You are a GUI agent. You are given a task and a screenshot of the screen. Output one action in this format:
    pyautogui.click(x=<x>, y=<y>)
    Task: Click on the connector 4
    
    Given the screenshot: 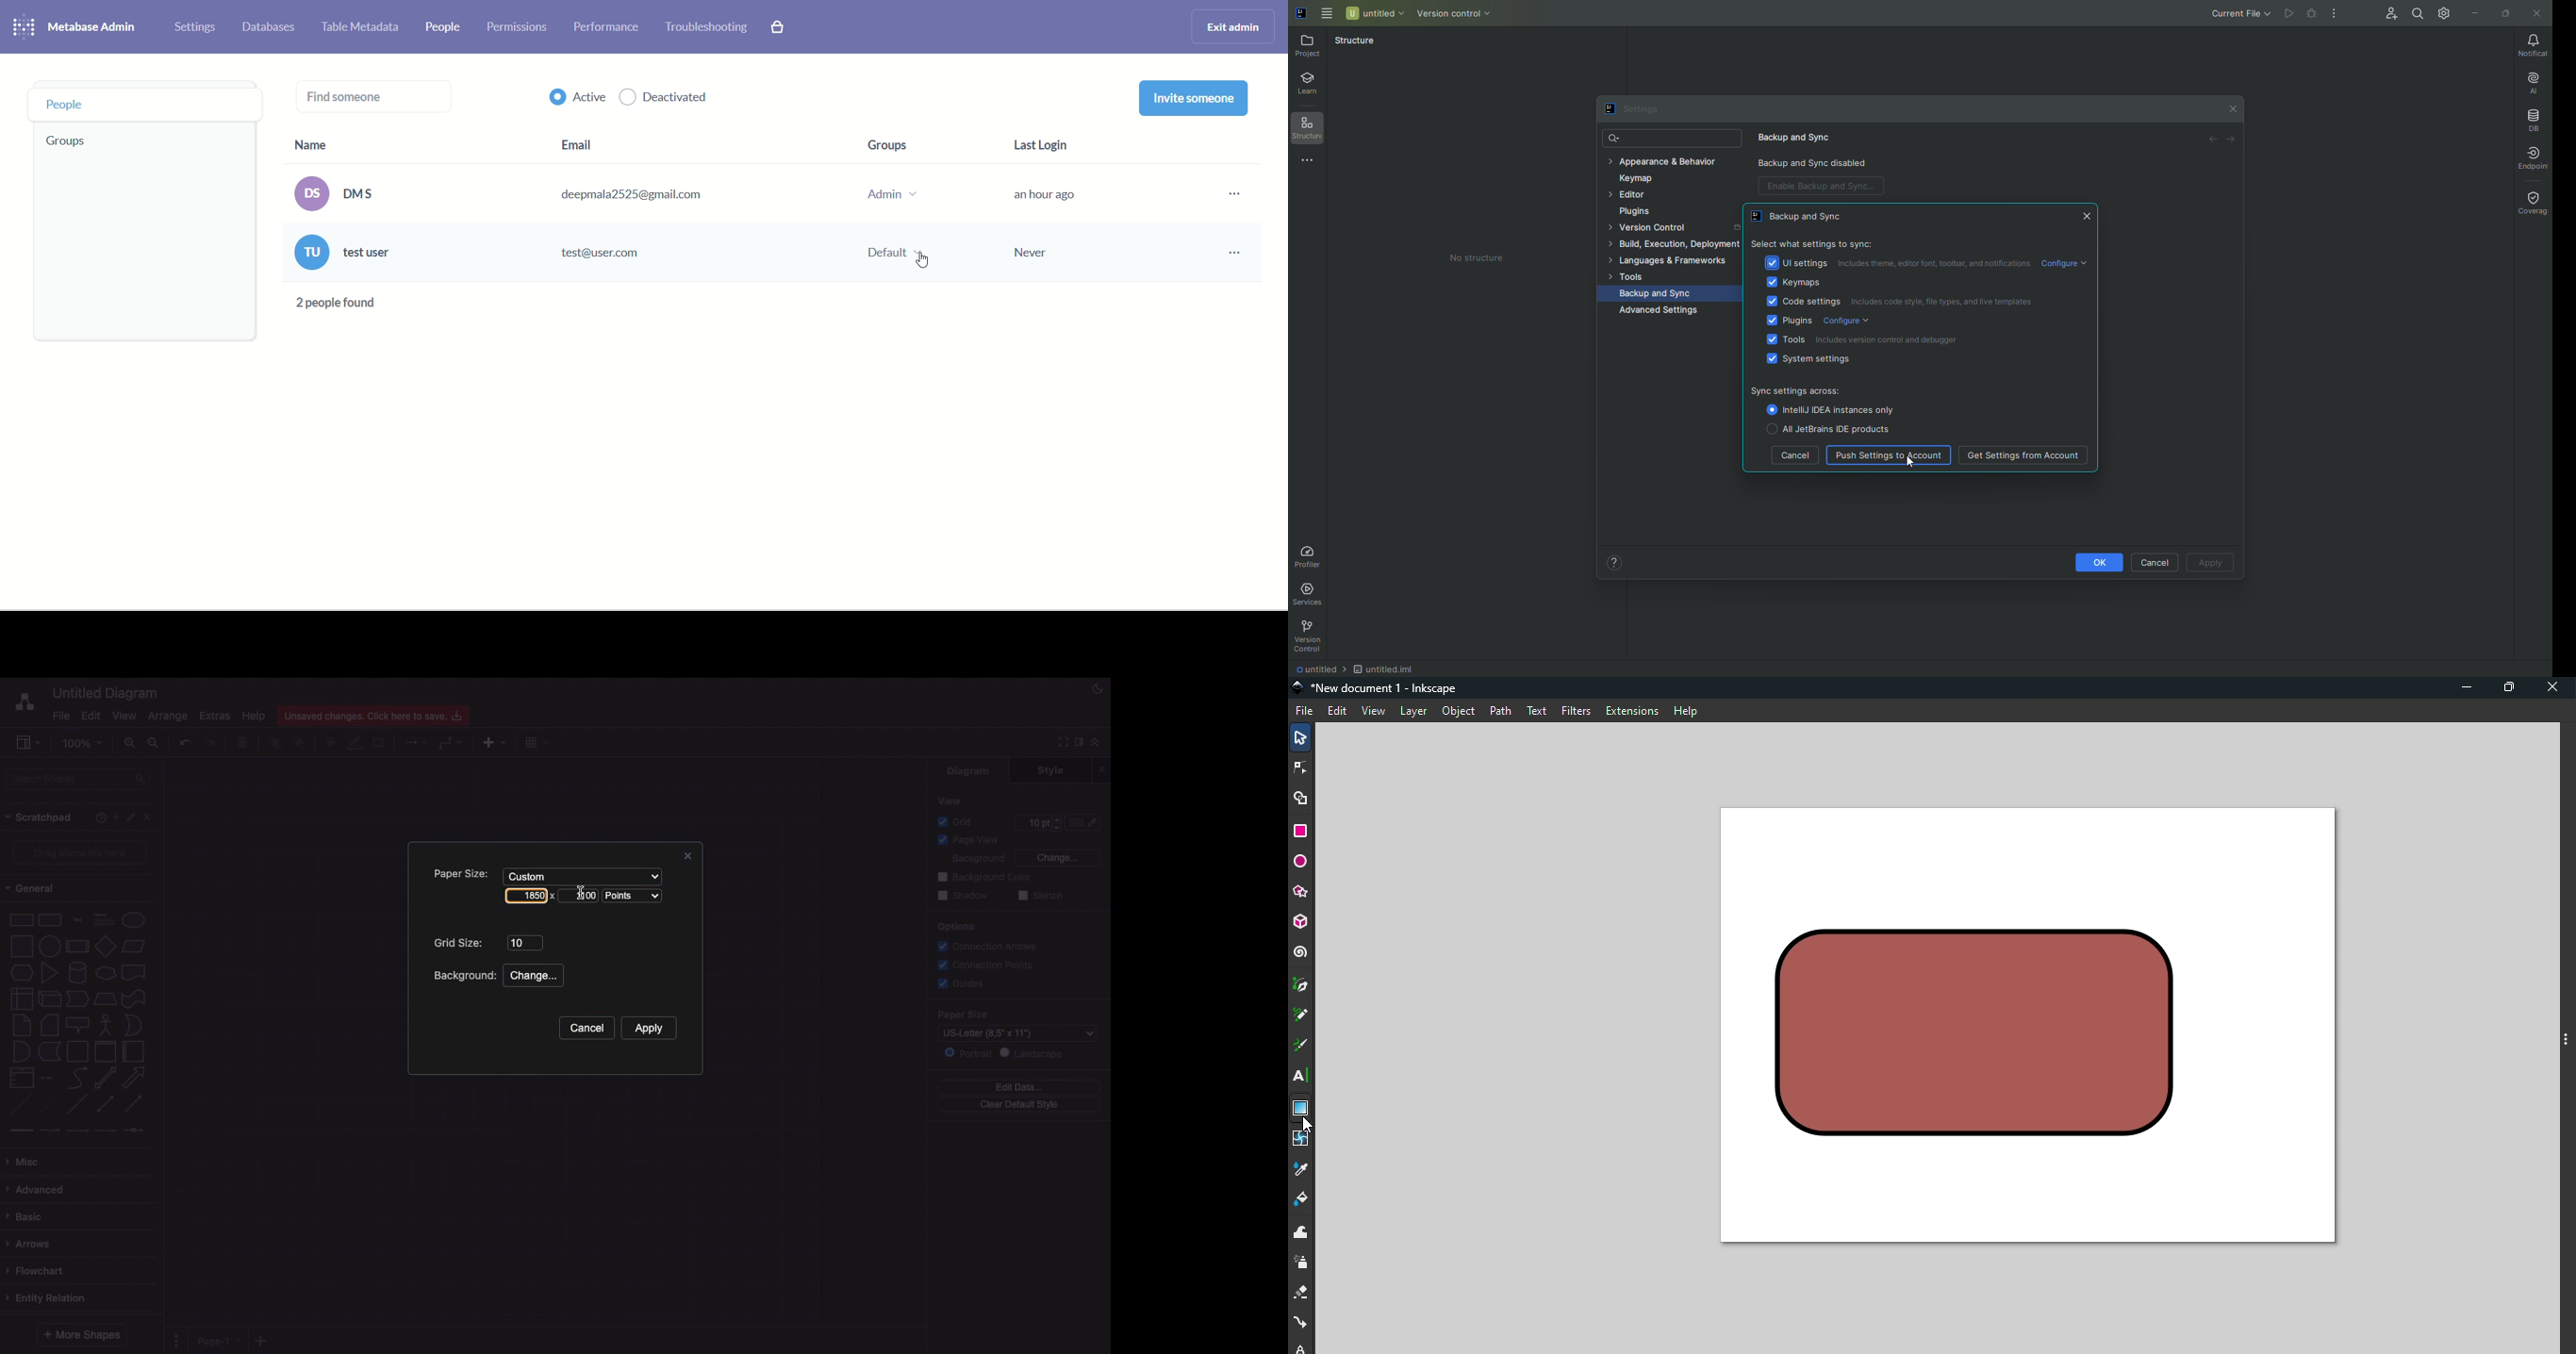 What is the action you would take?
    pyautogui.click(x=107, y=1129)
    